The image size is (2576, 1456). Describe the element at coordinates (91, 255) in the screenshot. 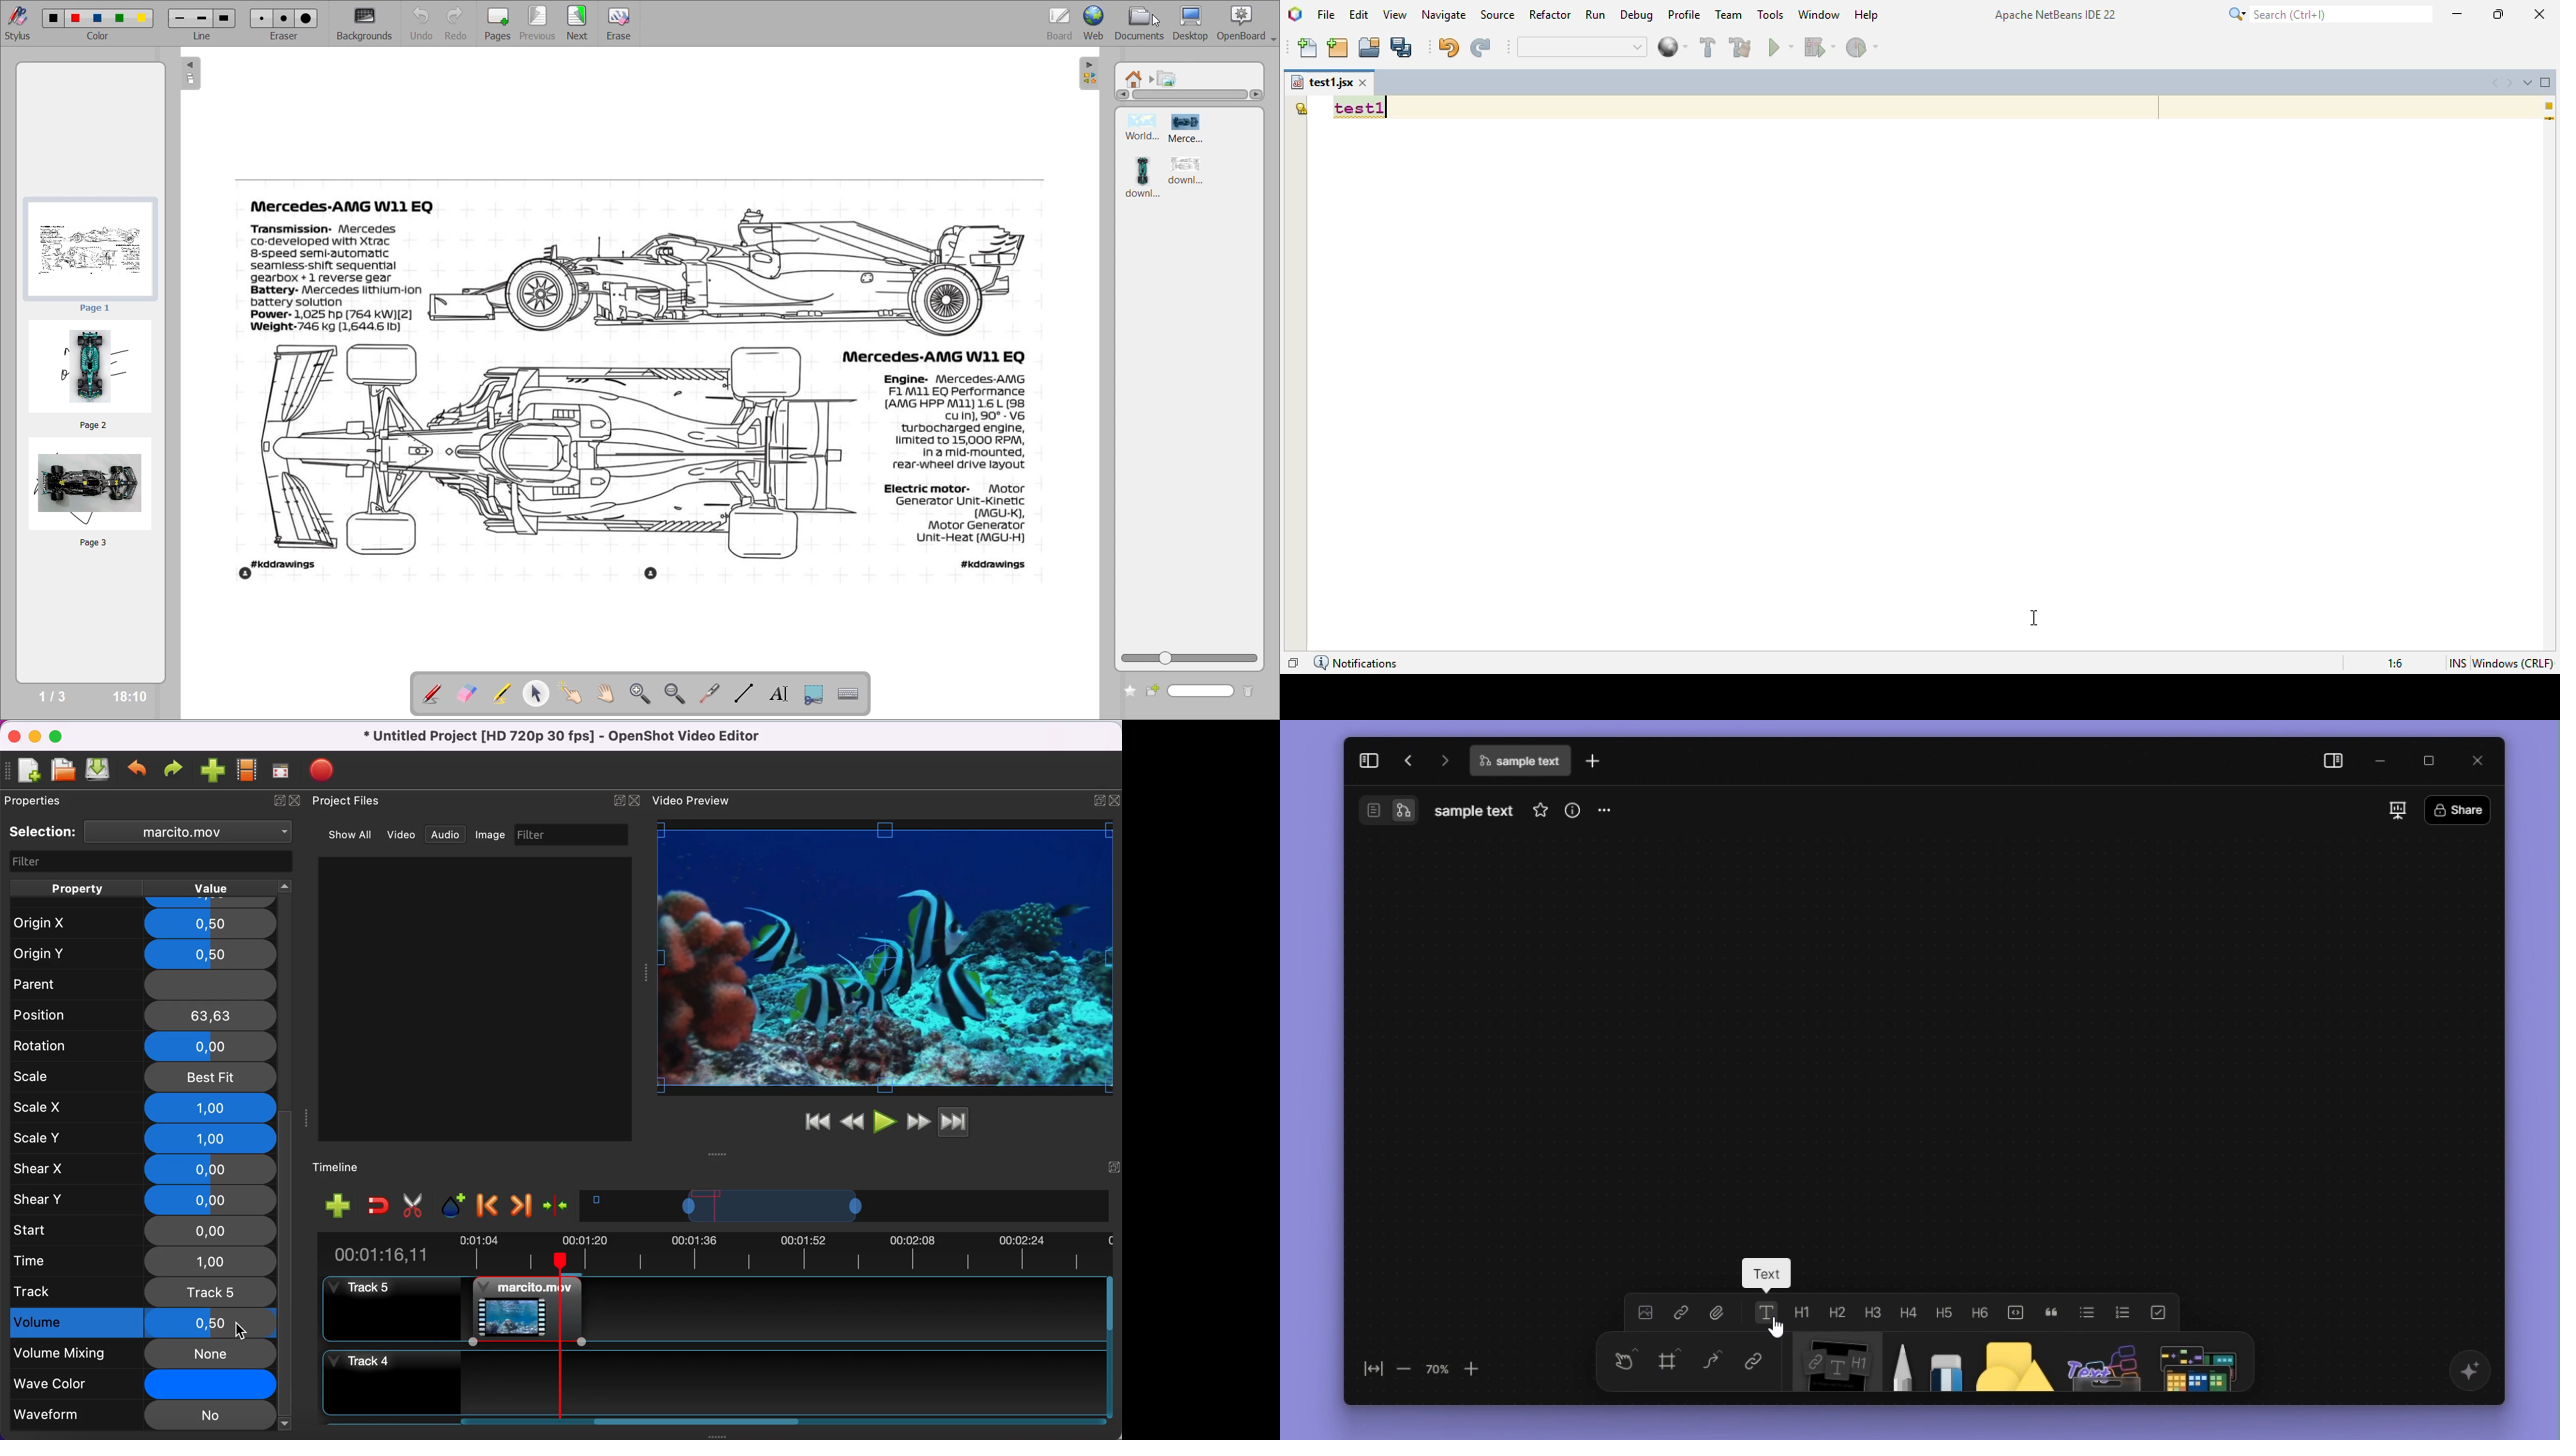

I see `page 1 preview` at that location.